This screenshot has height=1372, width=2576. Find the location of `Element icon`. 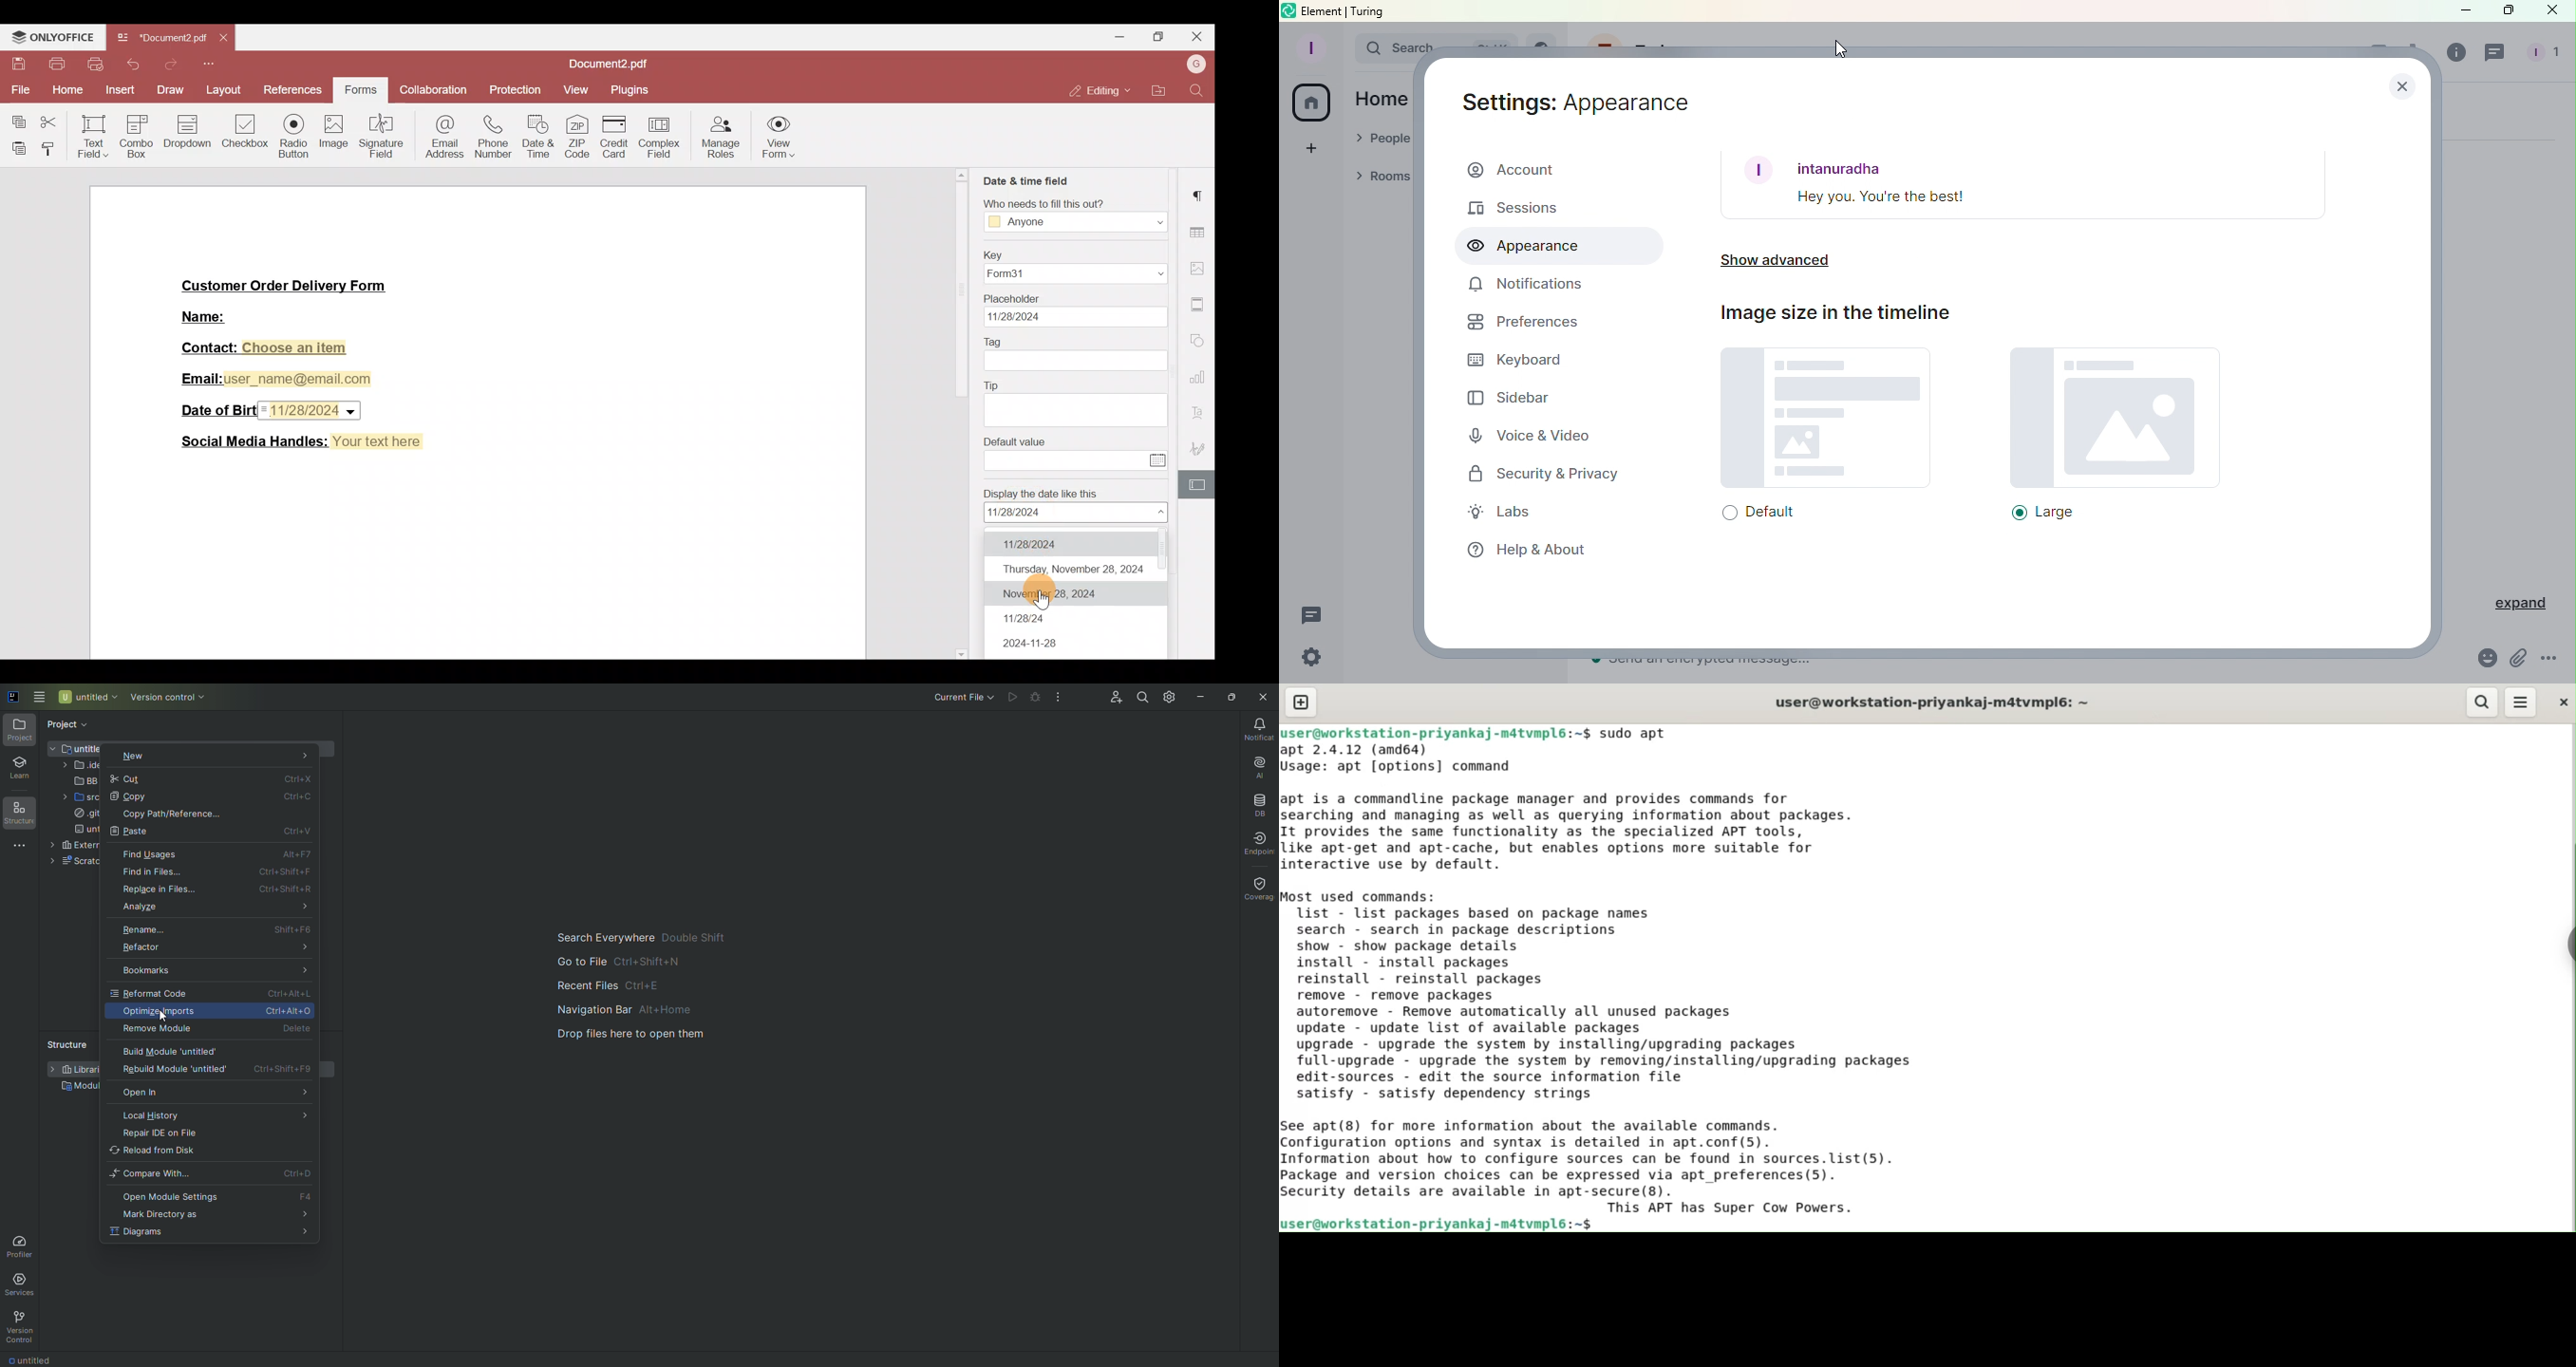

Element icon is located at coordinates (1289, 10).